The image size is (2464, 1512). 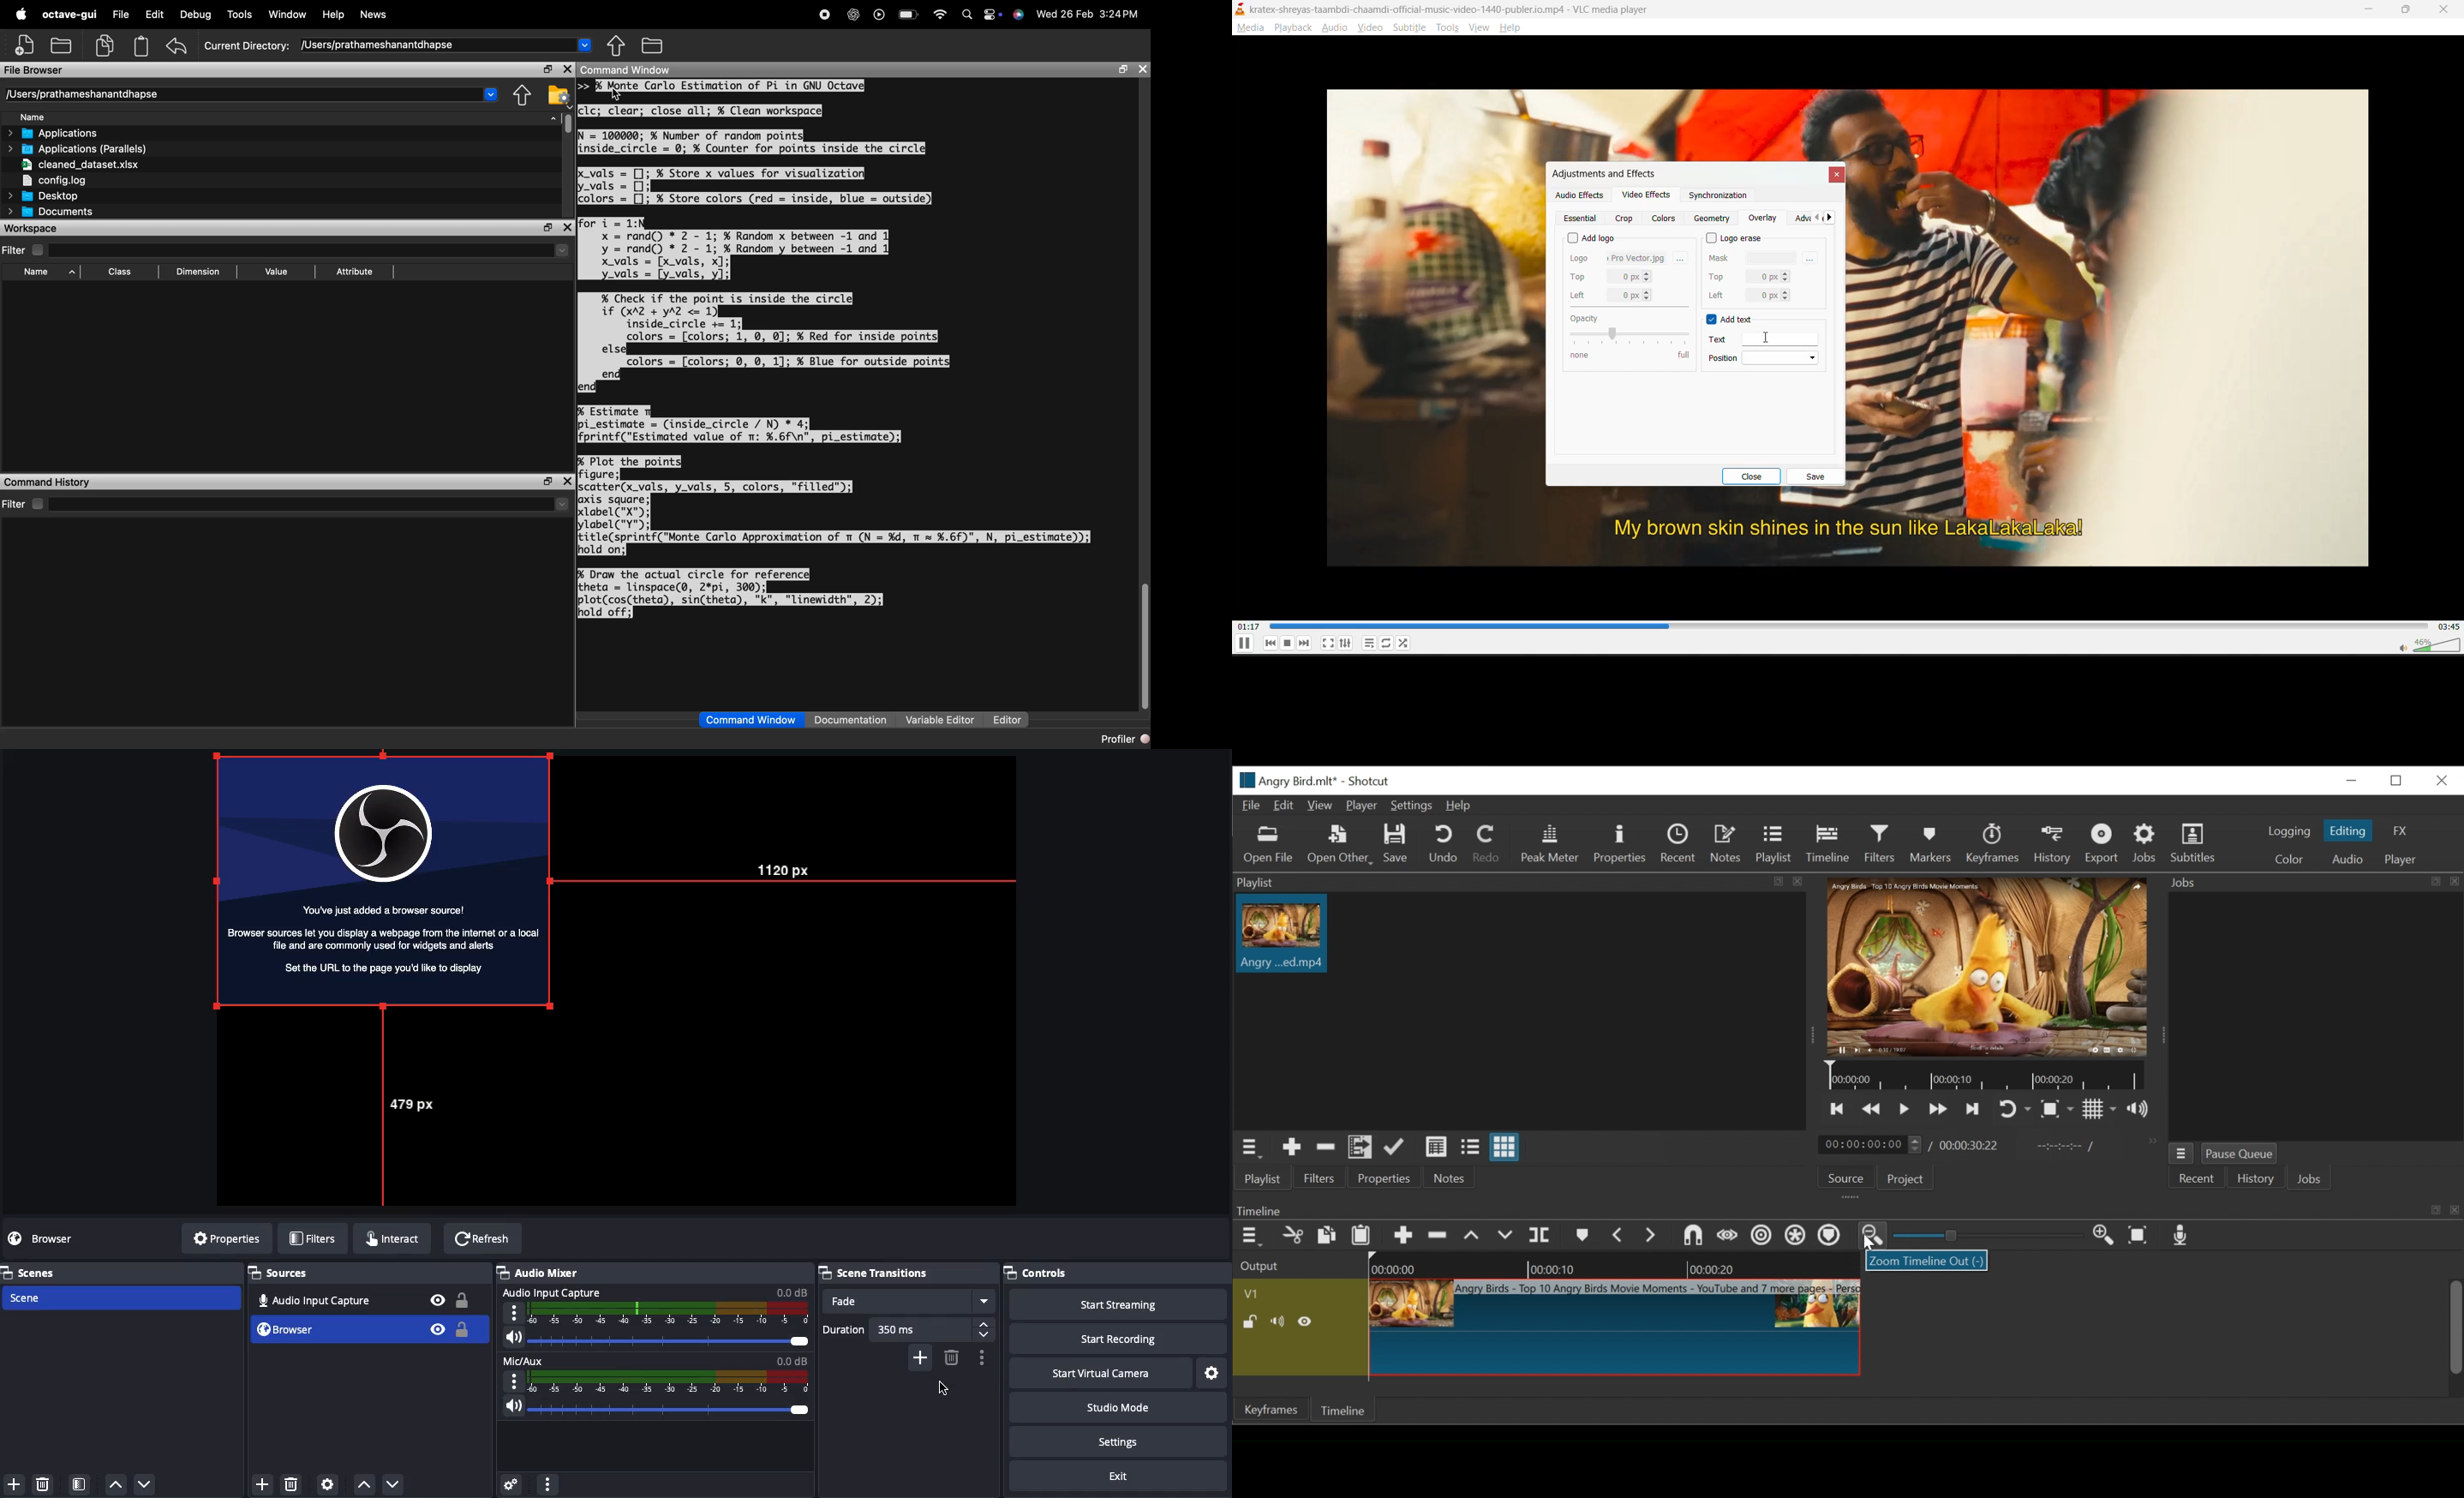 What do you see at coordinates (656, 1337) in the screenshot?
I see `Volume` at bounding box center [656, 1337].